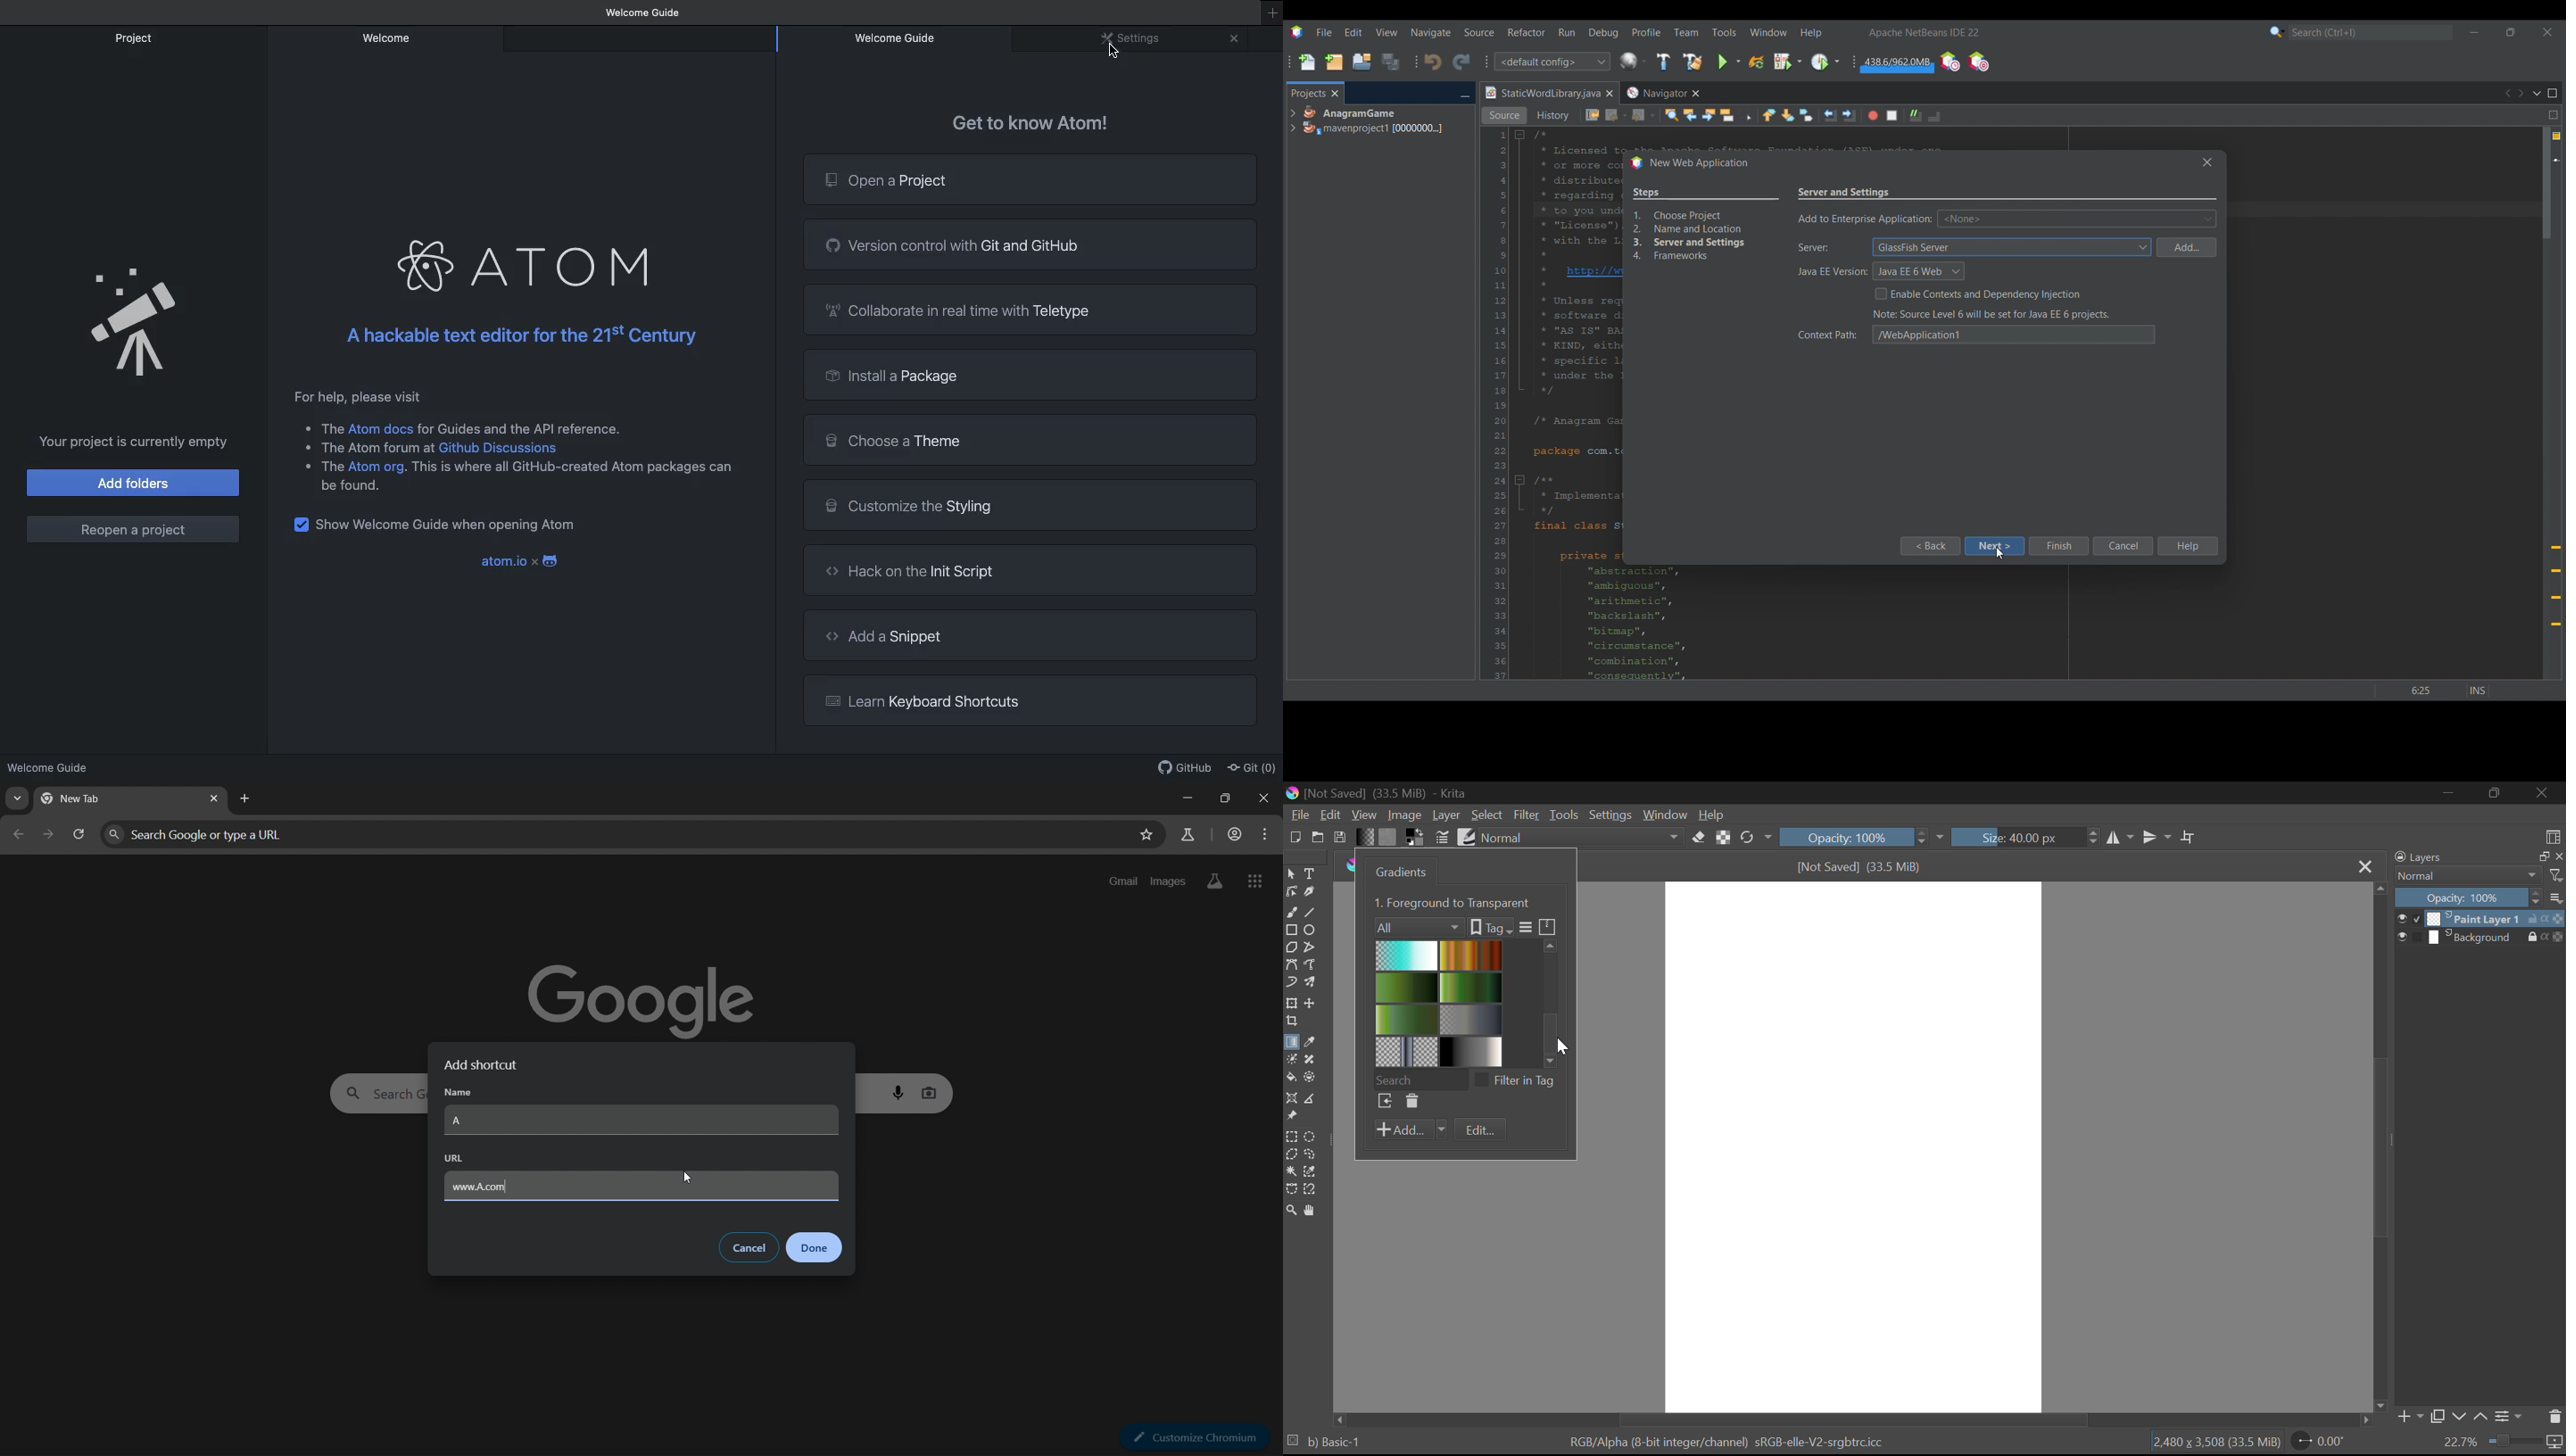 The width and height of the screenshot is (2576, 1456). What do you see at coordinates (2540, 857) in the screenshot?
I see `full screen` at bounding box center [2540, 857].